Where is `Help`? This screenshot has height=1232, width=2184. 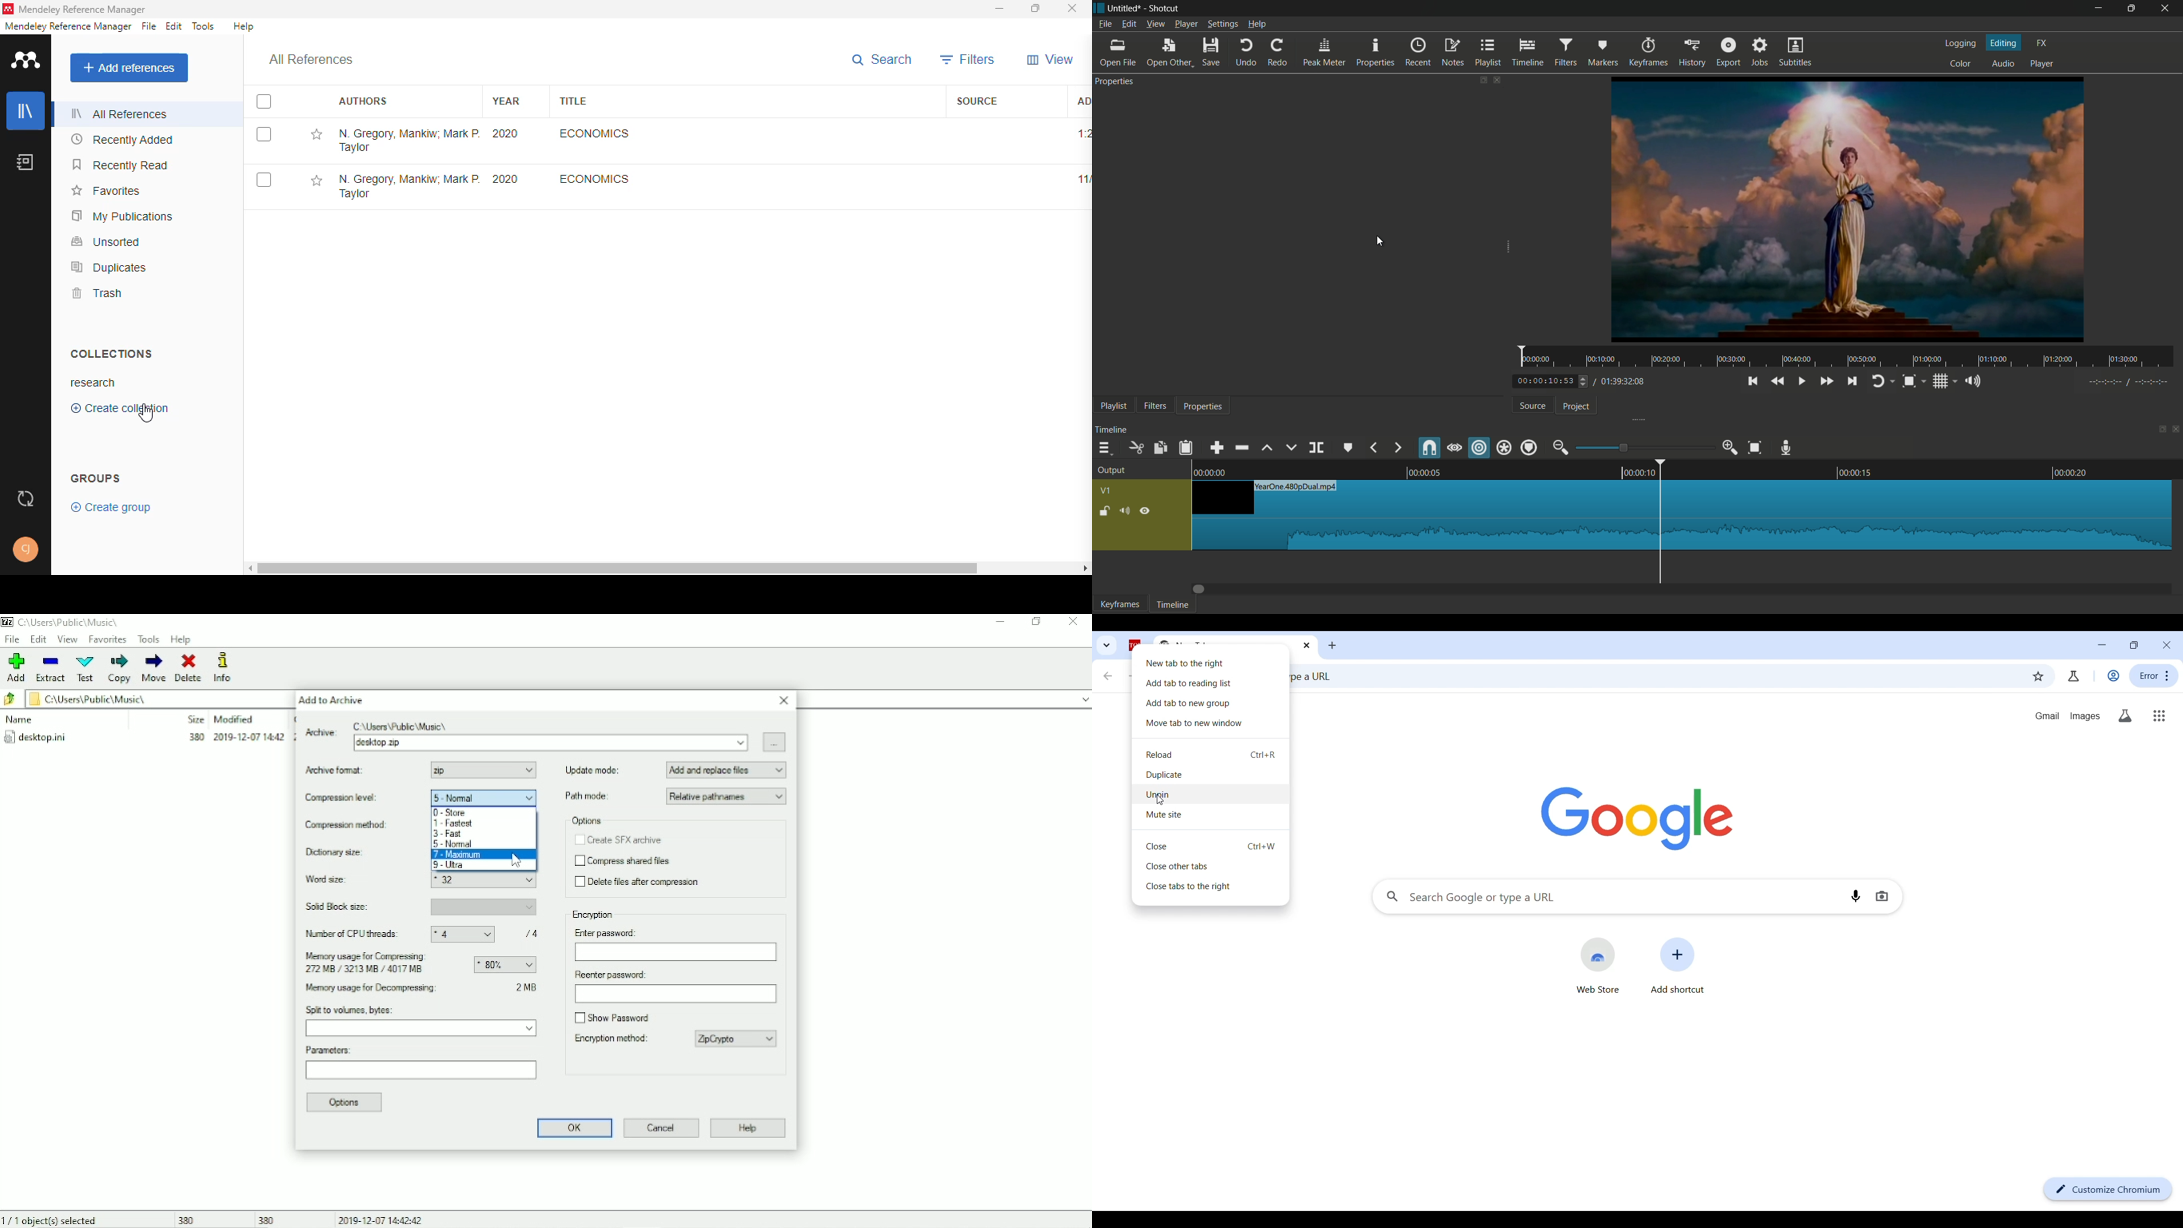 Help is located at coordinates (749, 1129).